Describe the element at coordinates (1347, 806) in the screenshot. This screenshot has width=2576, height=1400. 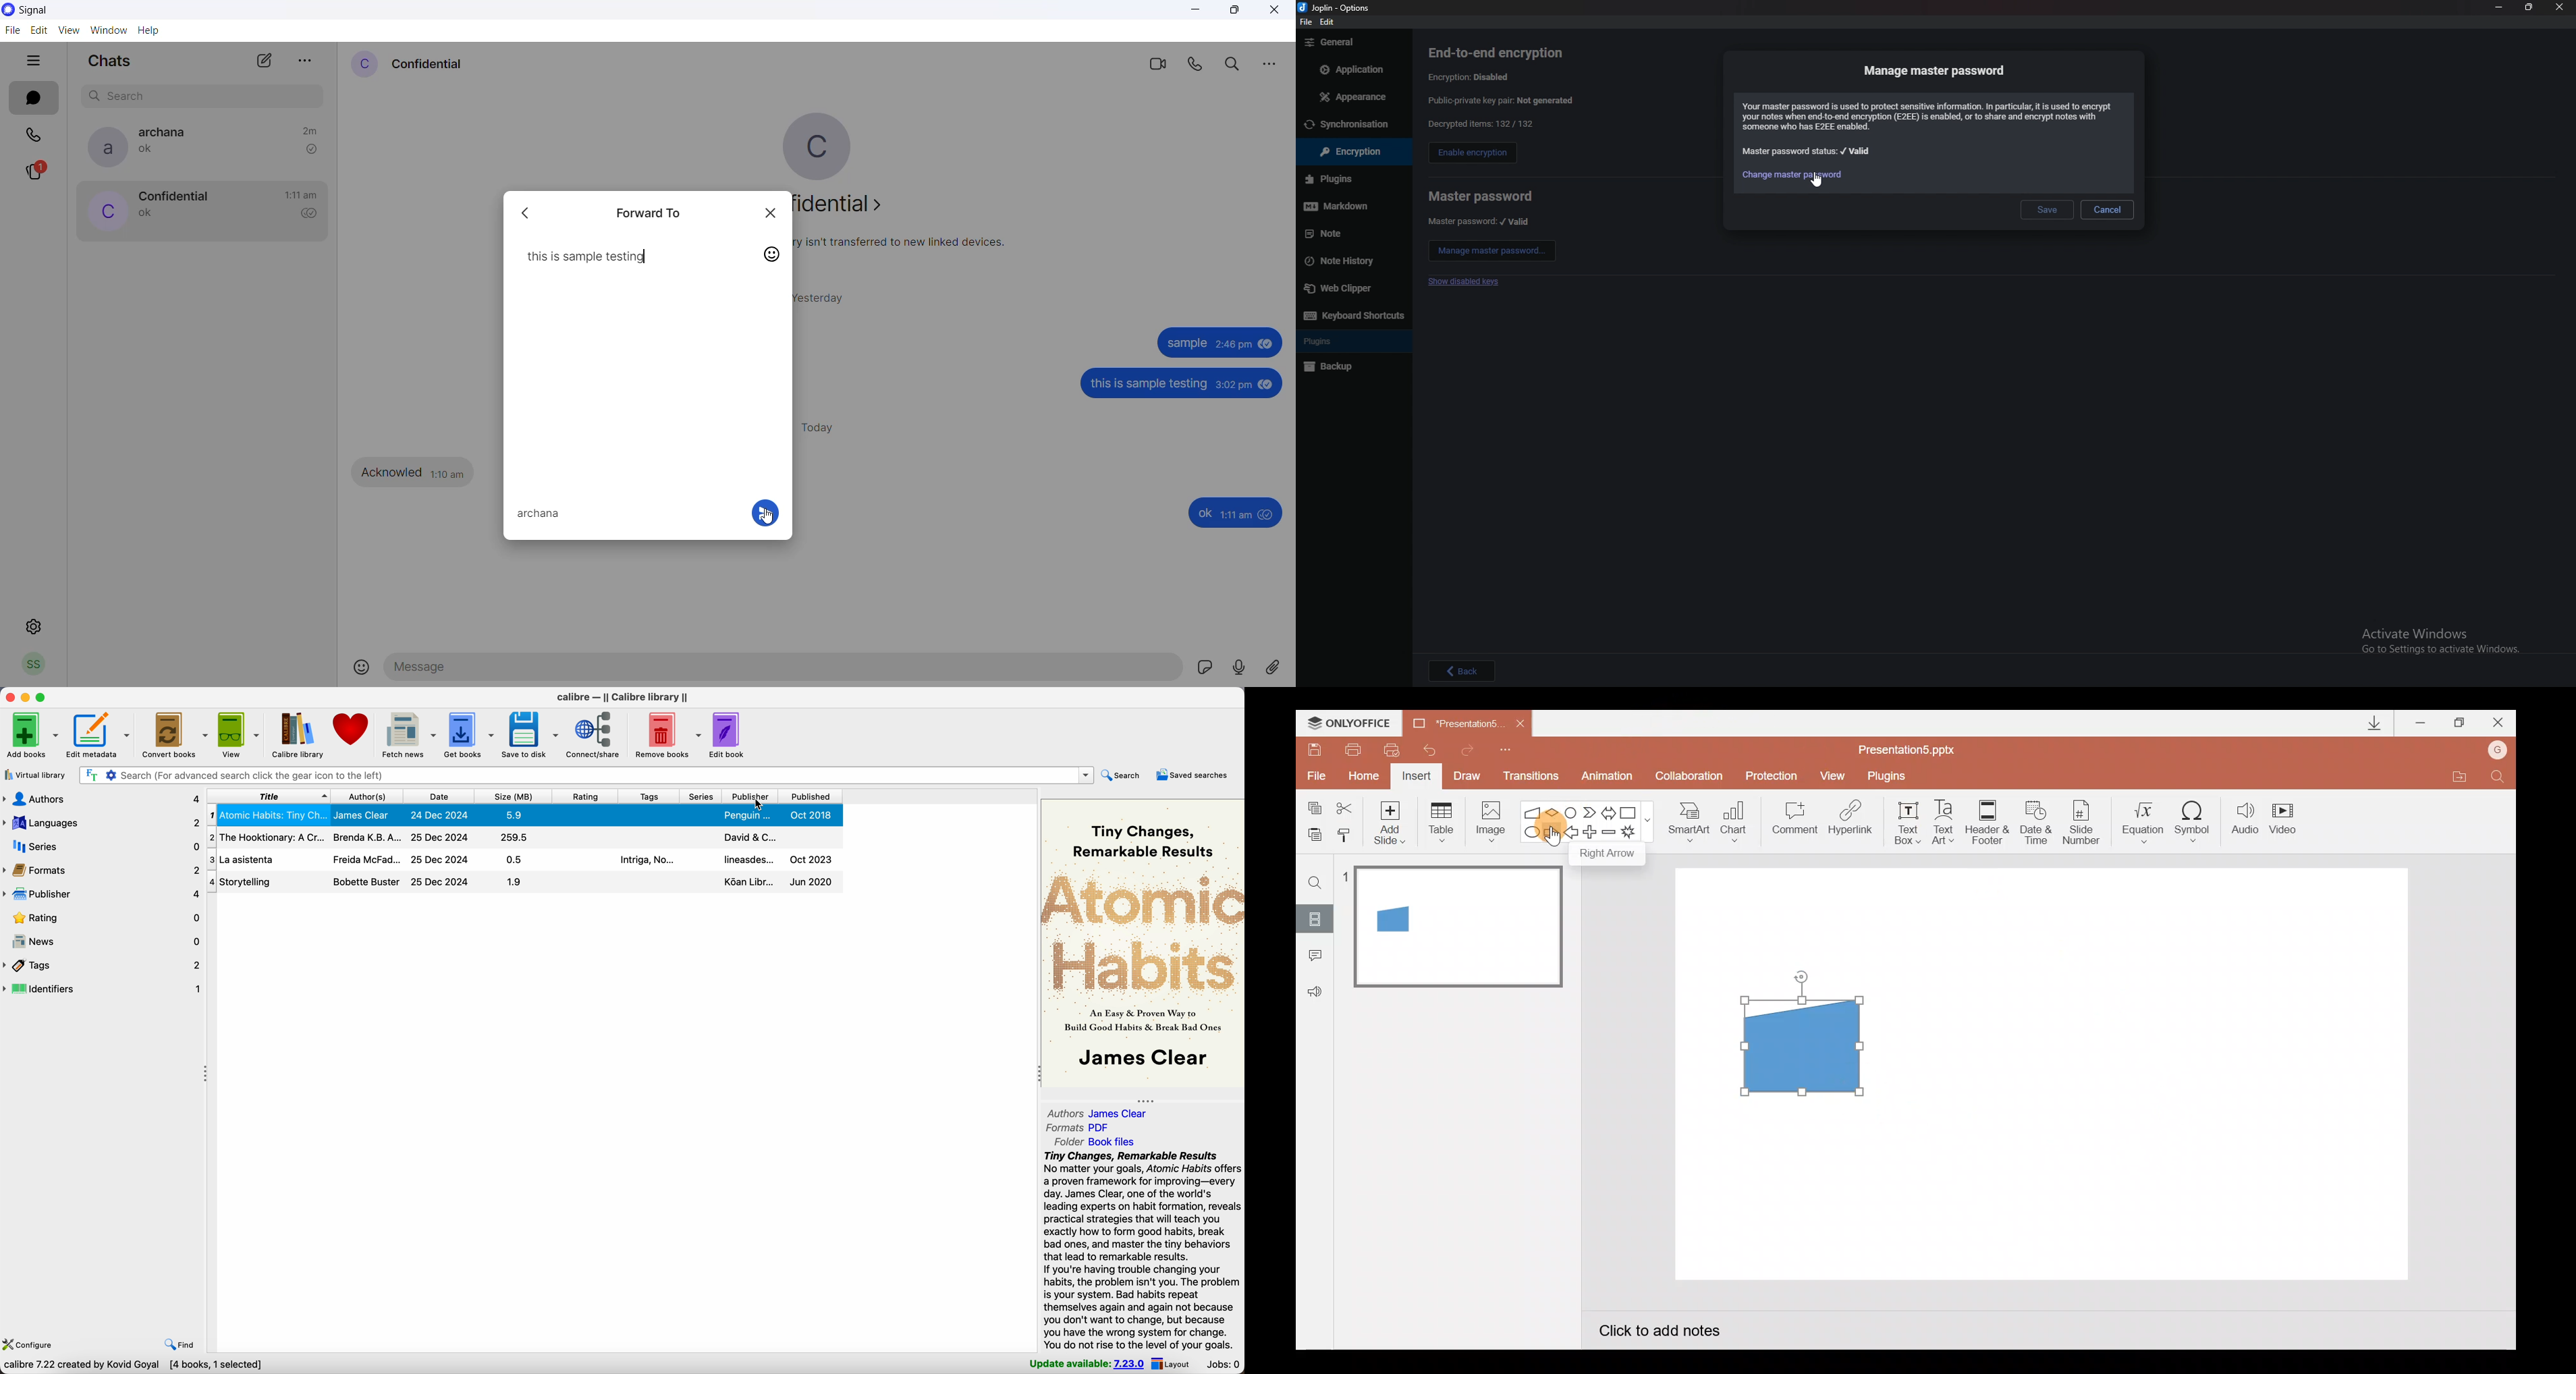
I see `Cut` at that location.